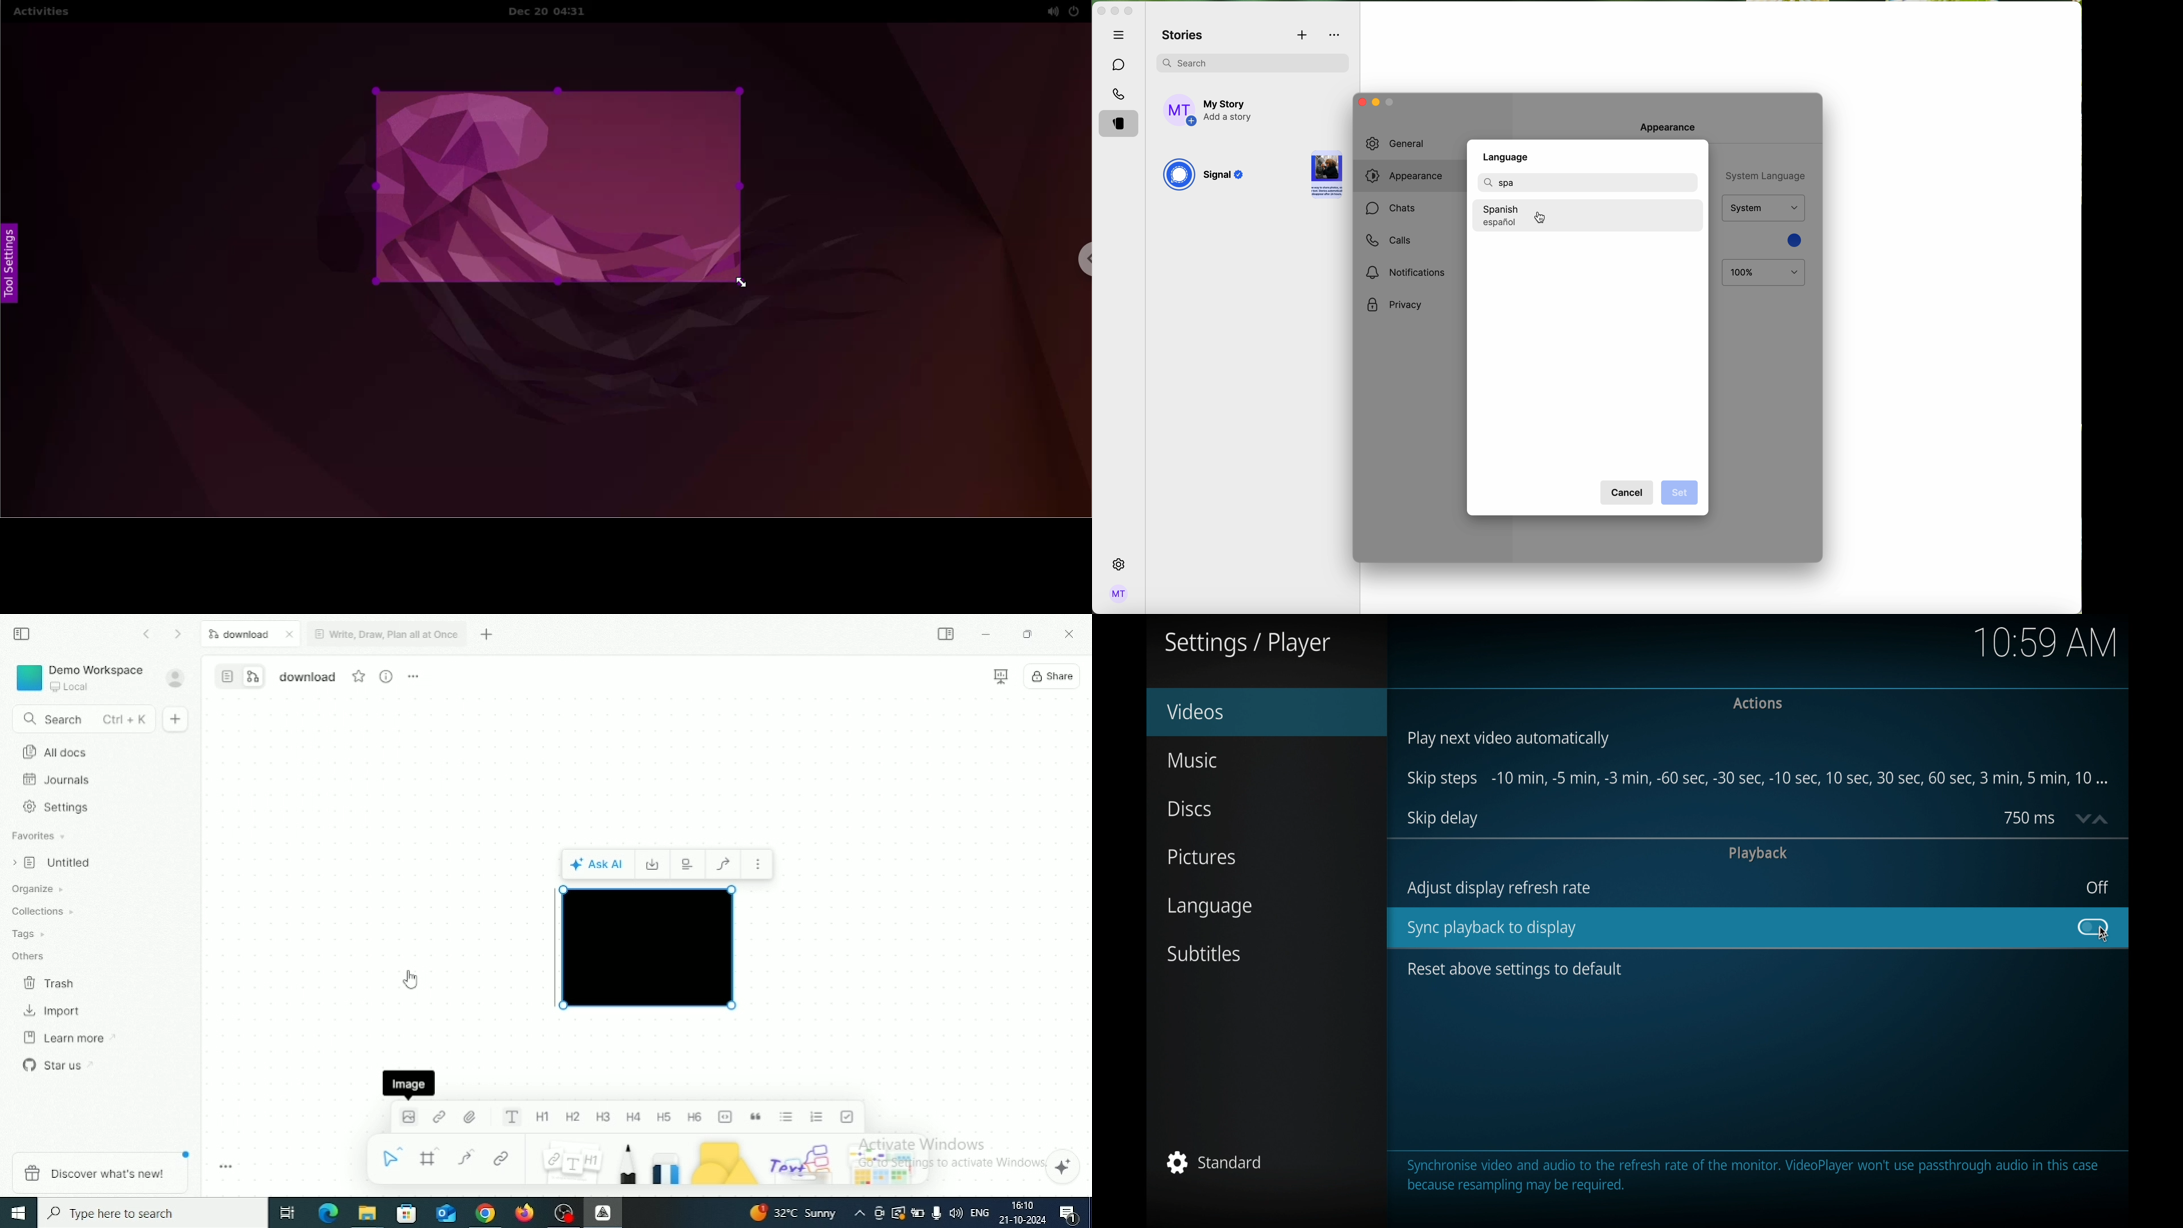 Image resolution: width=2184 pixels, height=1232 pixels. Describe the element at coordinates (757, 1117) in the screenshot. I see `Quote` at that location.